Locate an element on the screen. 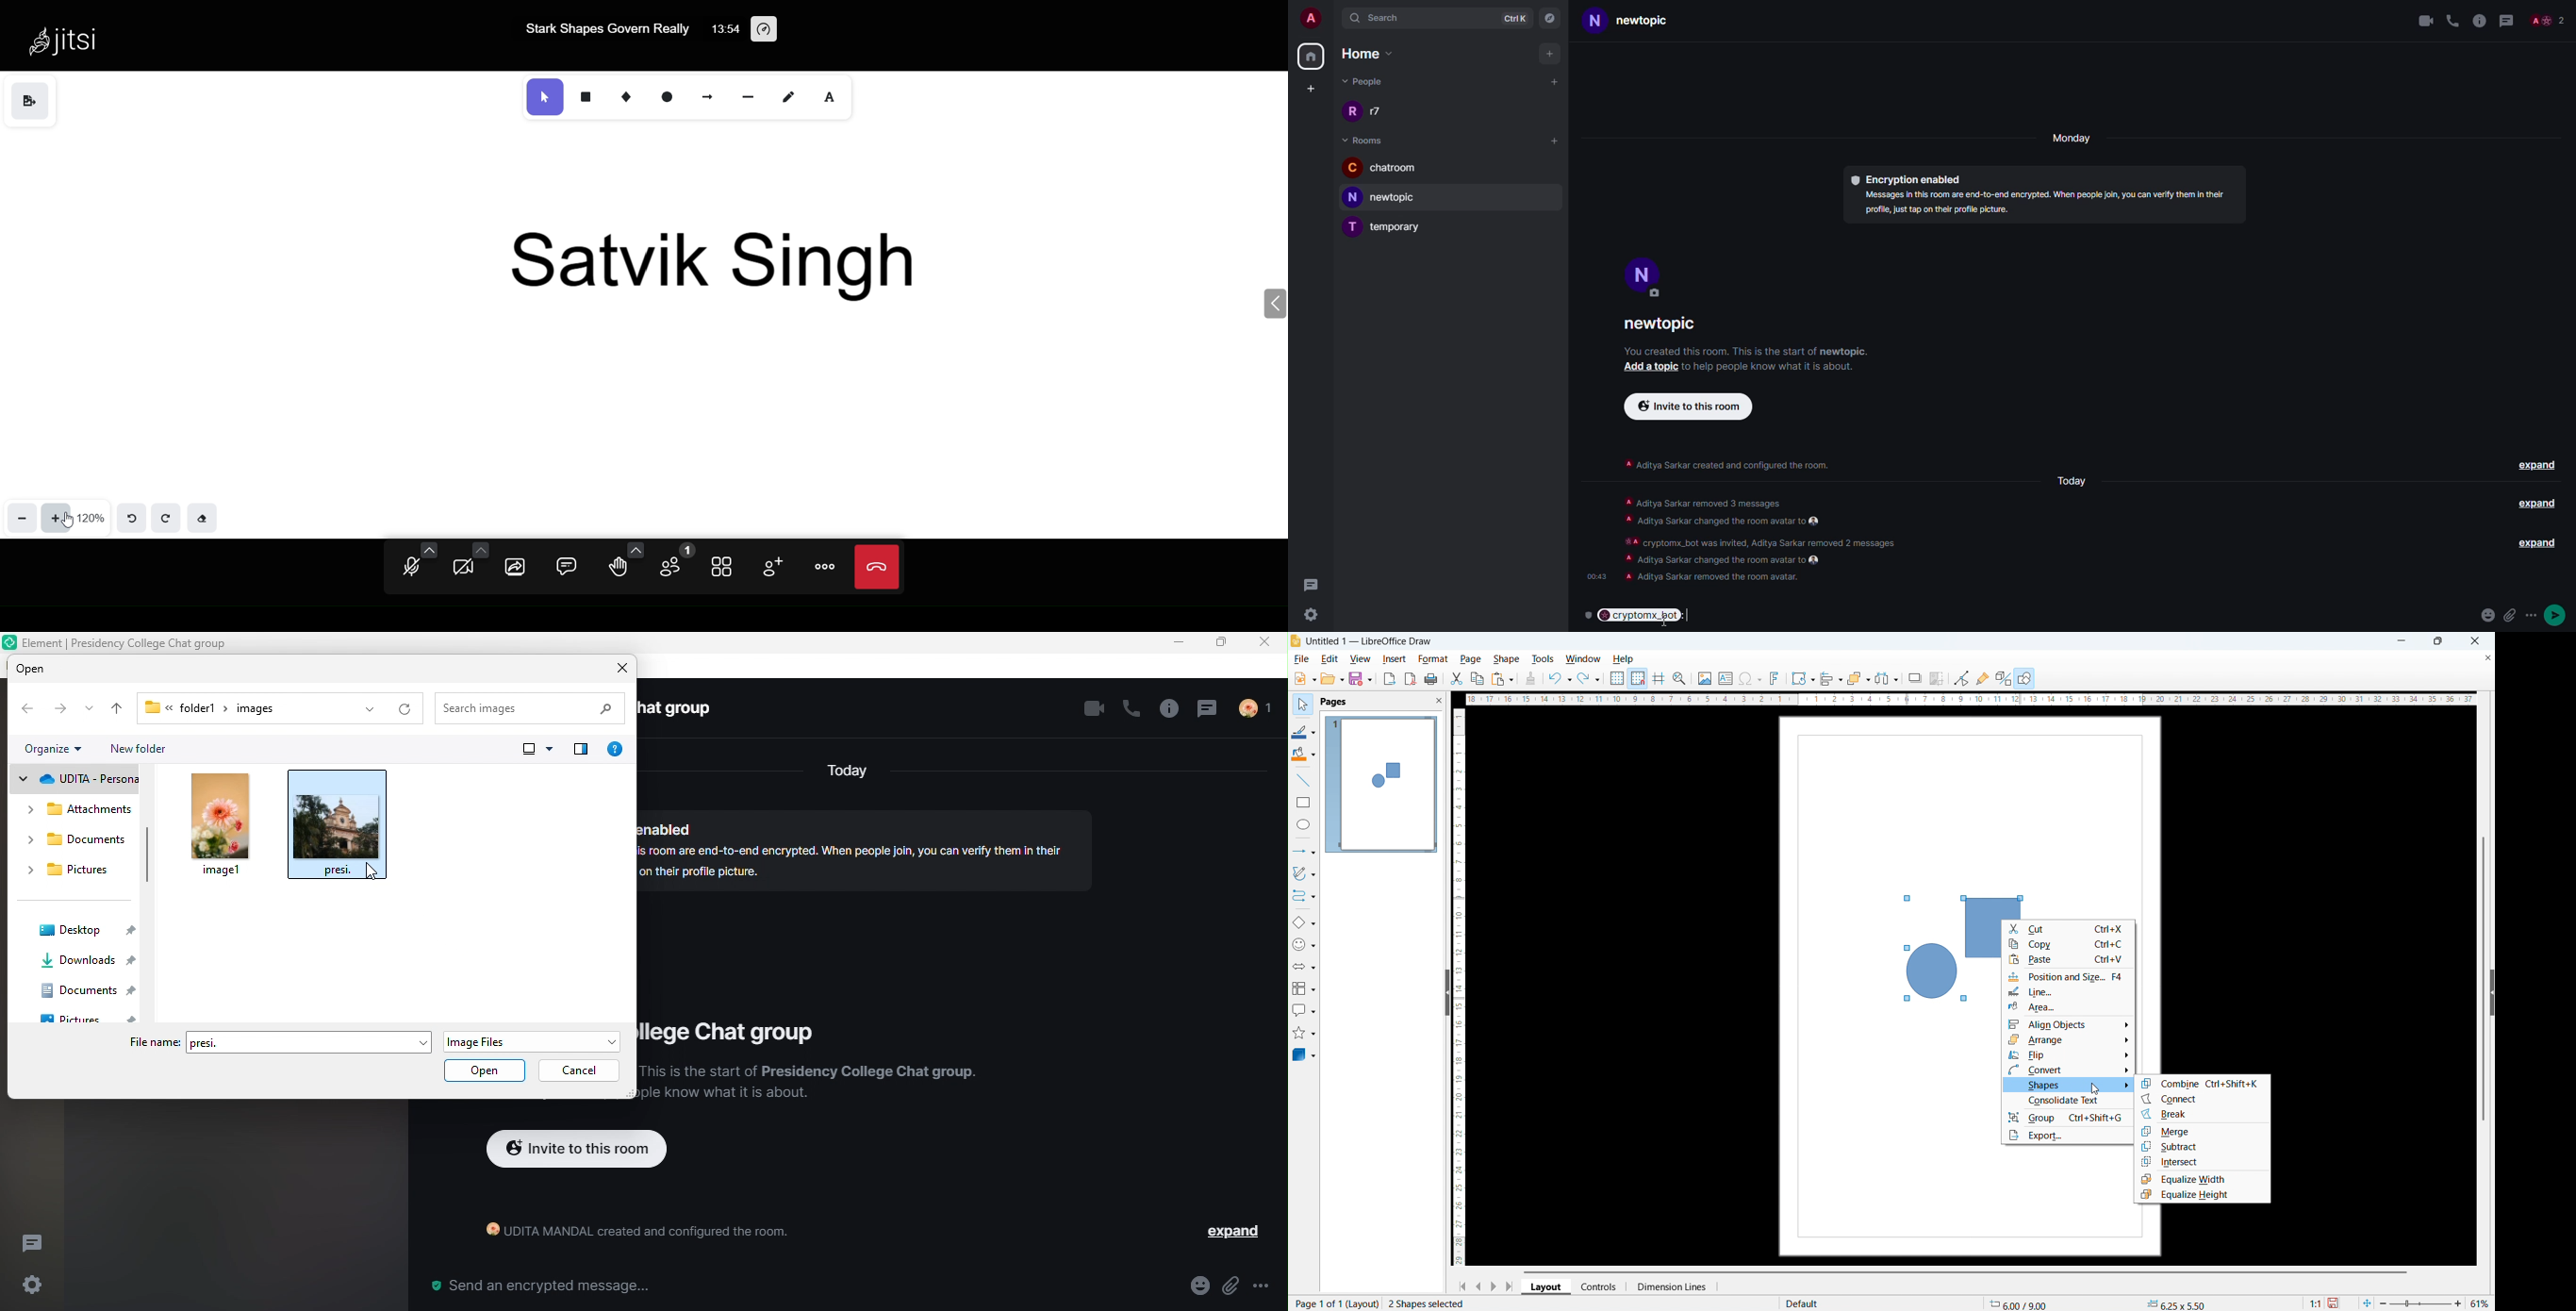 The height and width of the screenshot is (1316, 2576). page is located at coordinates (1472, 658).